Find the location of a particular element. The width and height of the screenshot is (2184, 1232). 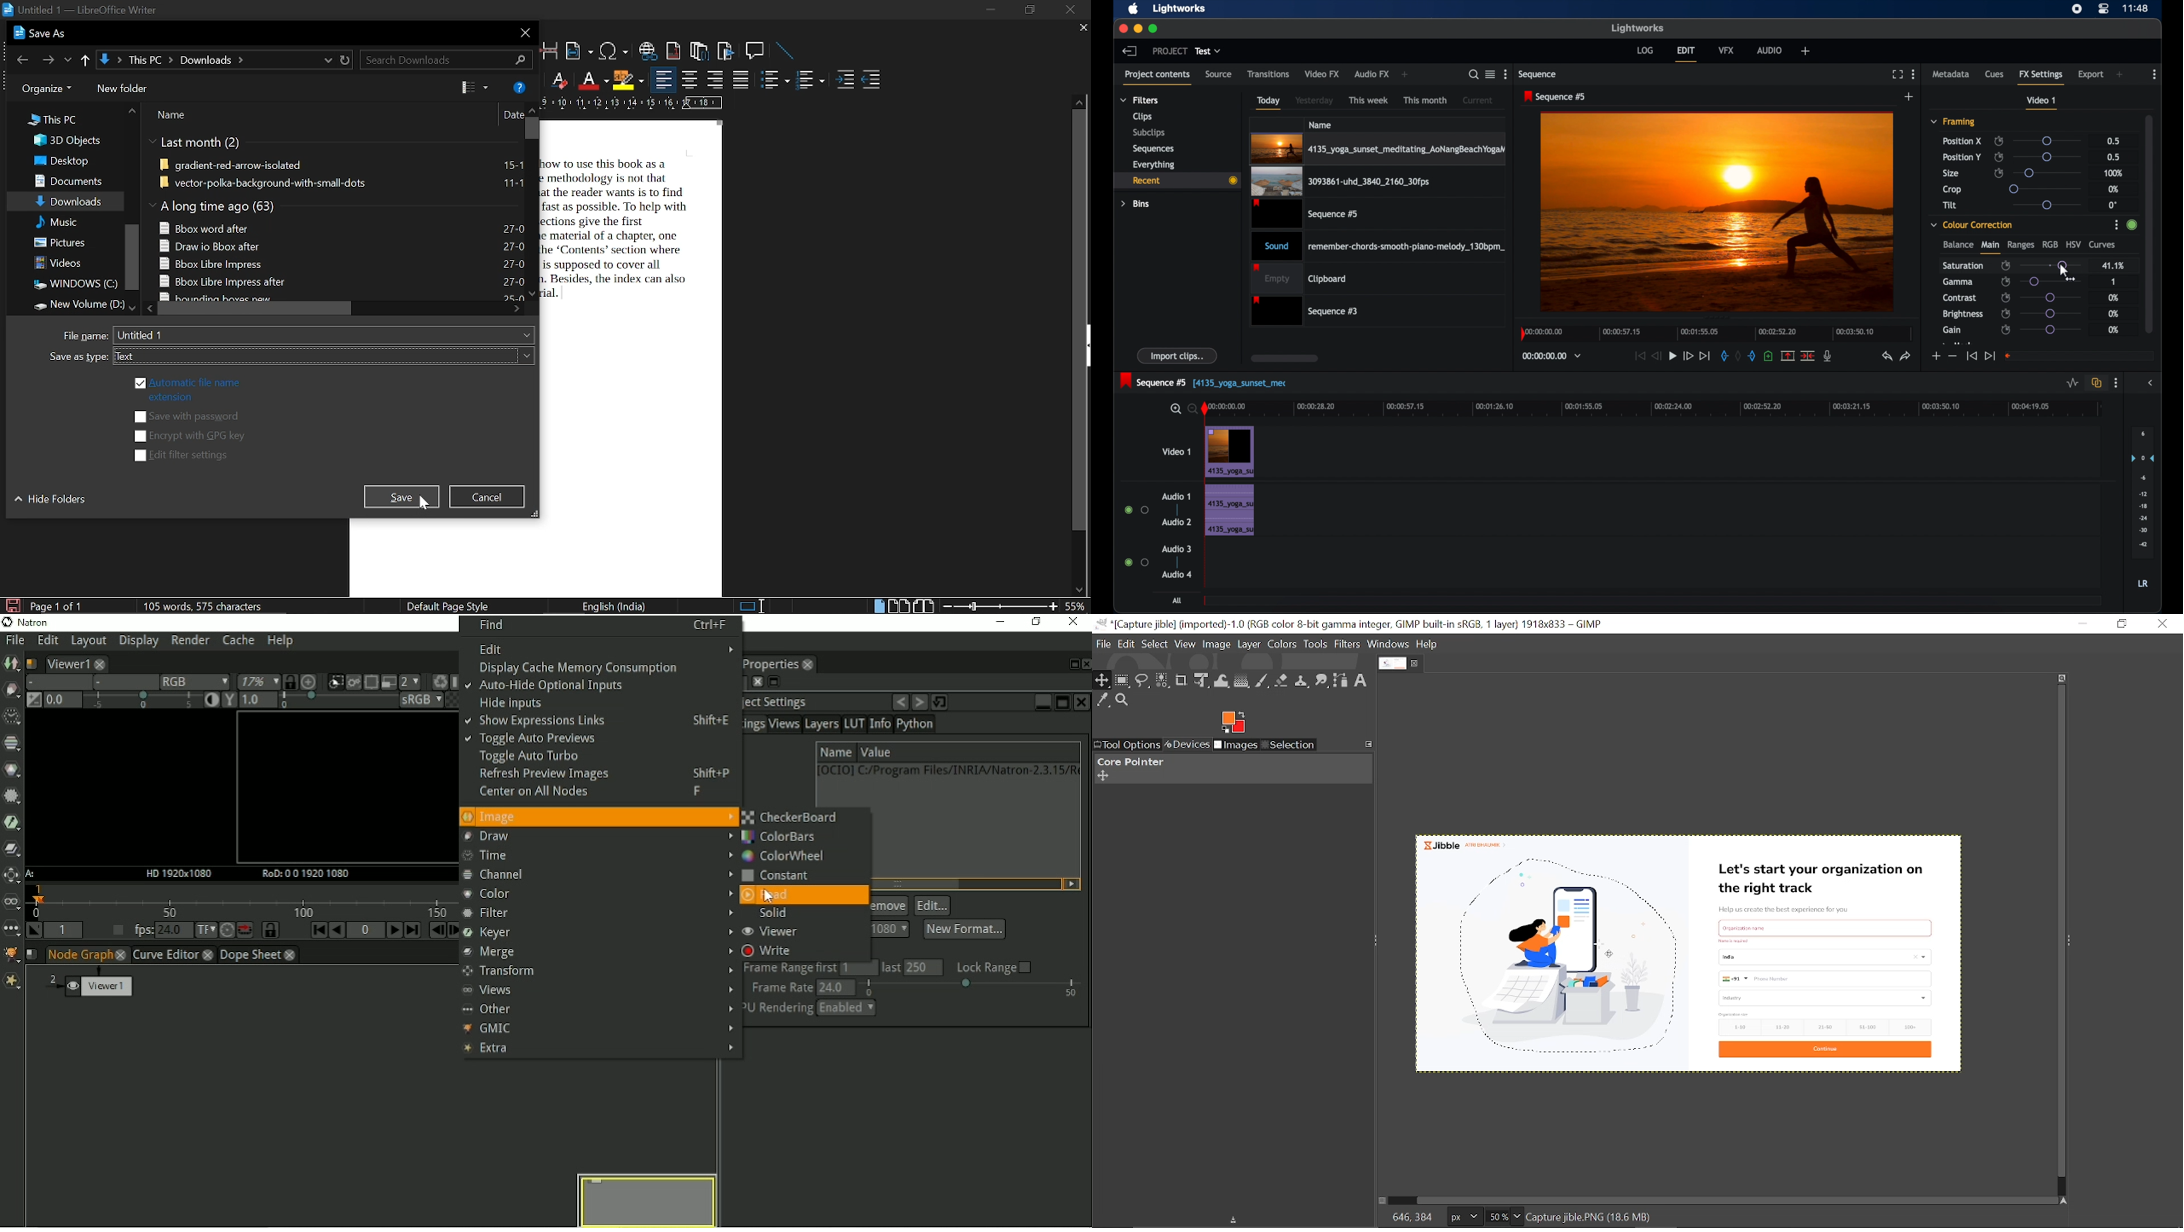

vfx is located at coordinates (1727, 50).